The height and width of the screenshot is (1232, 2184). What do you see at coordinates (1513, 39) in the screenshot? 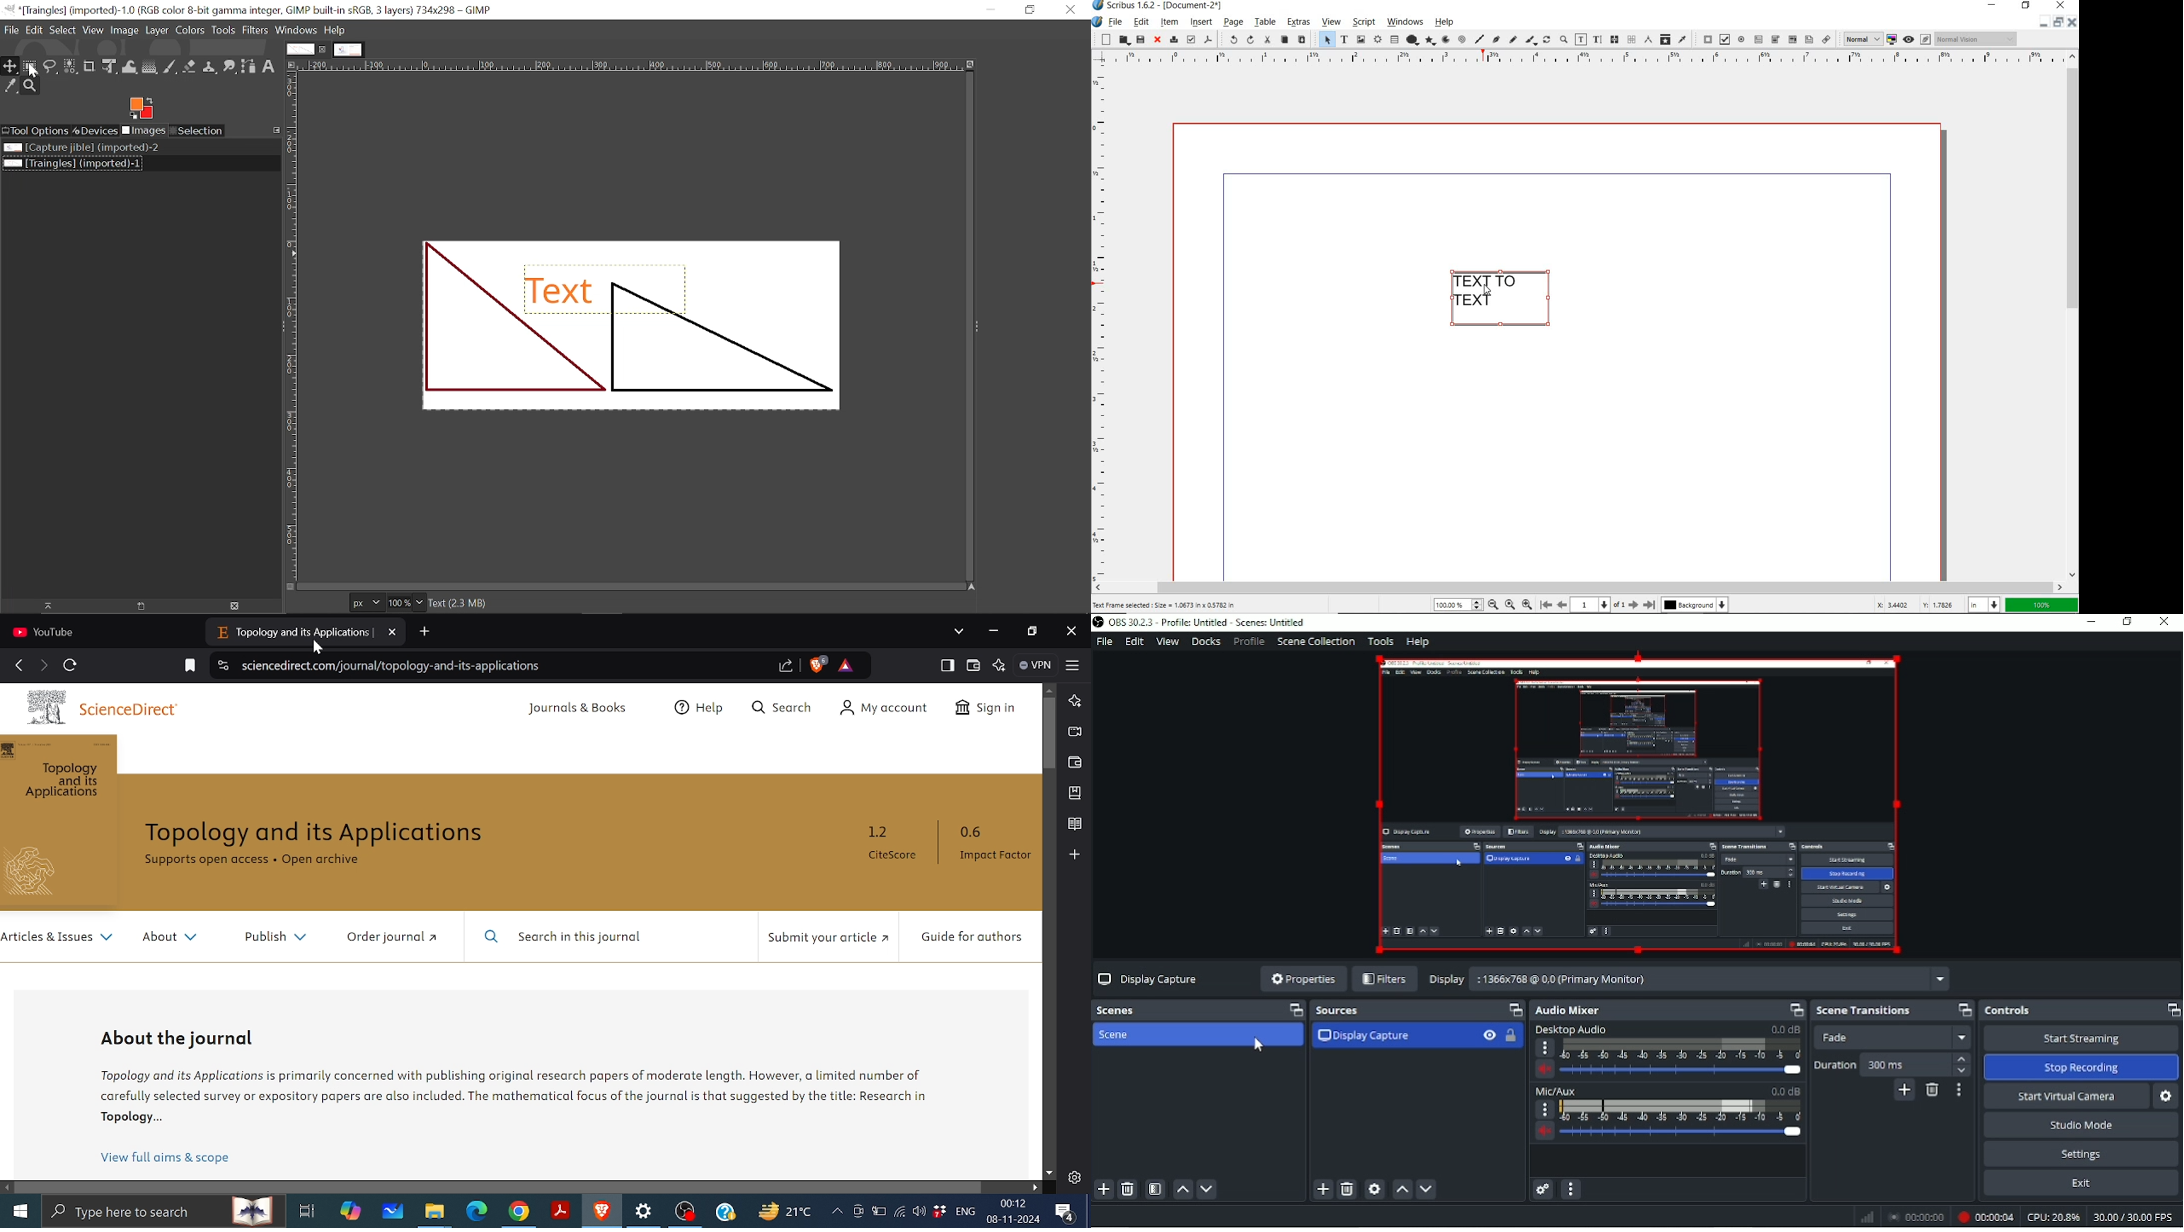
I see `freehand line` at bounding box center [1513, 39].